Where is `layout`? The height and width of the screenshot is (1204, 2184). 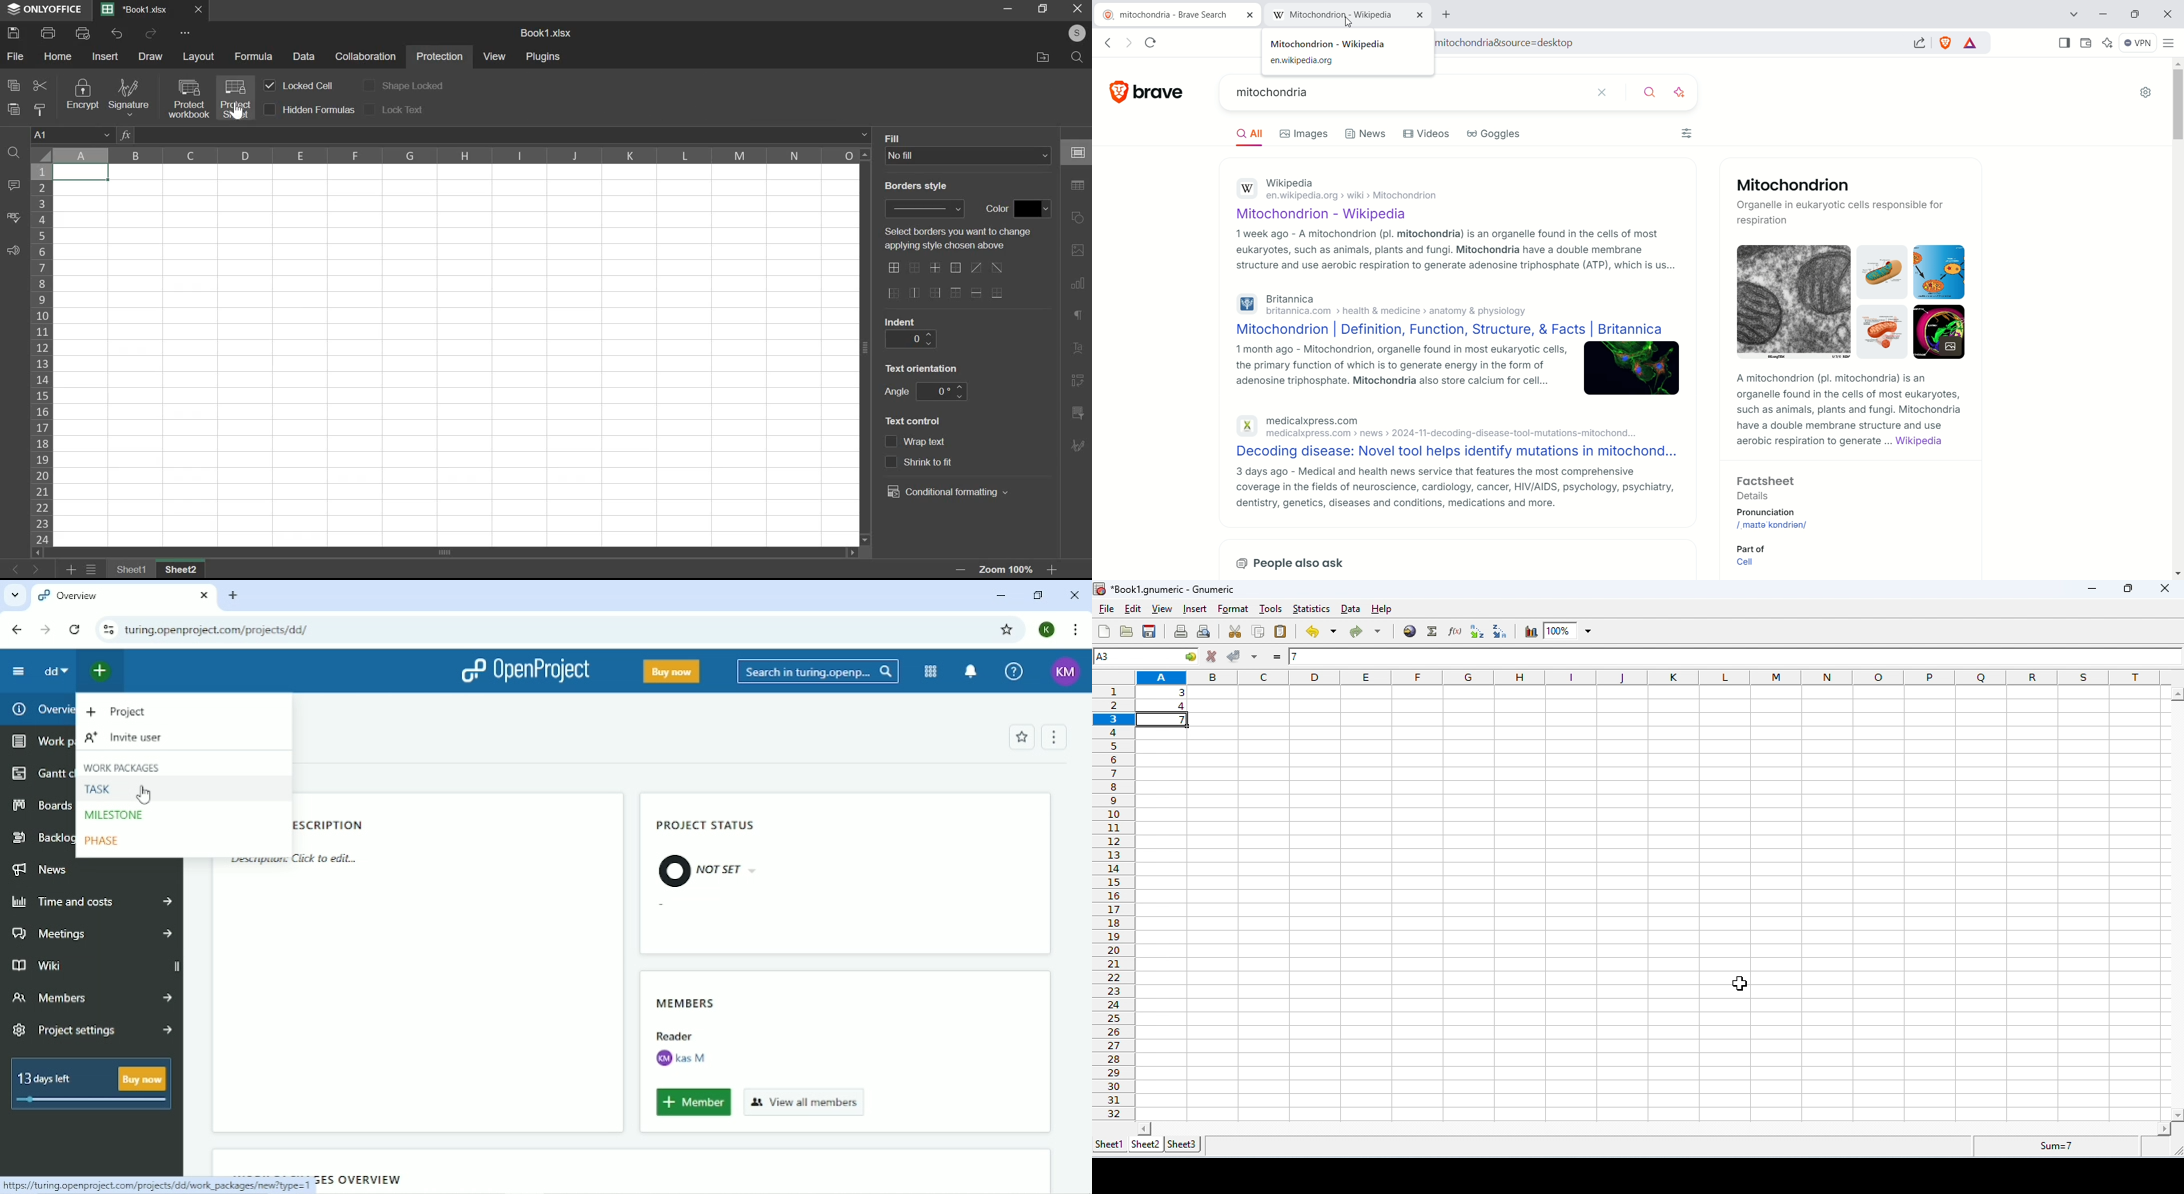
layout is located at coordinates (199, 56).